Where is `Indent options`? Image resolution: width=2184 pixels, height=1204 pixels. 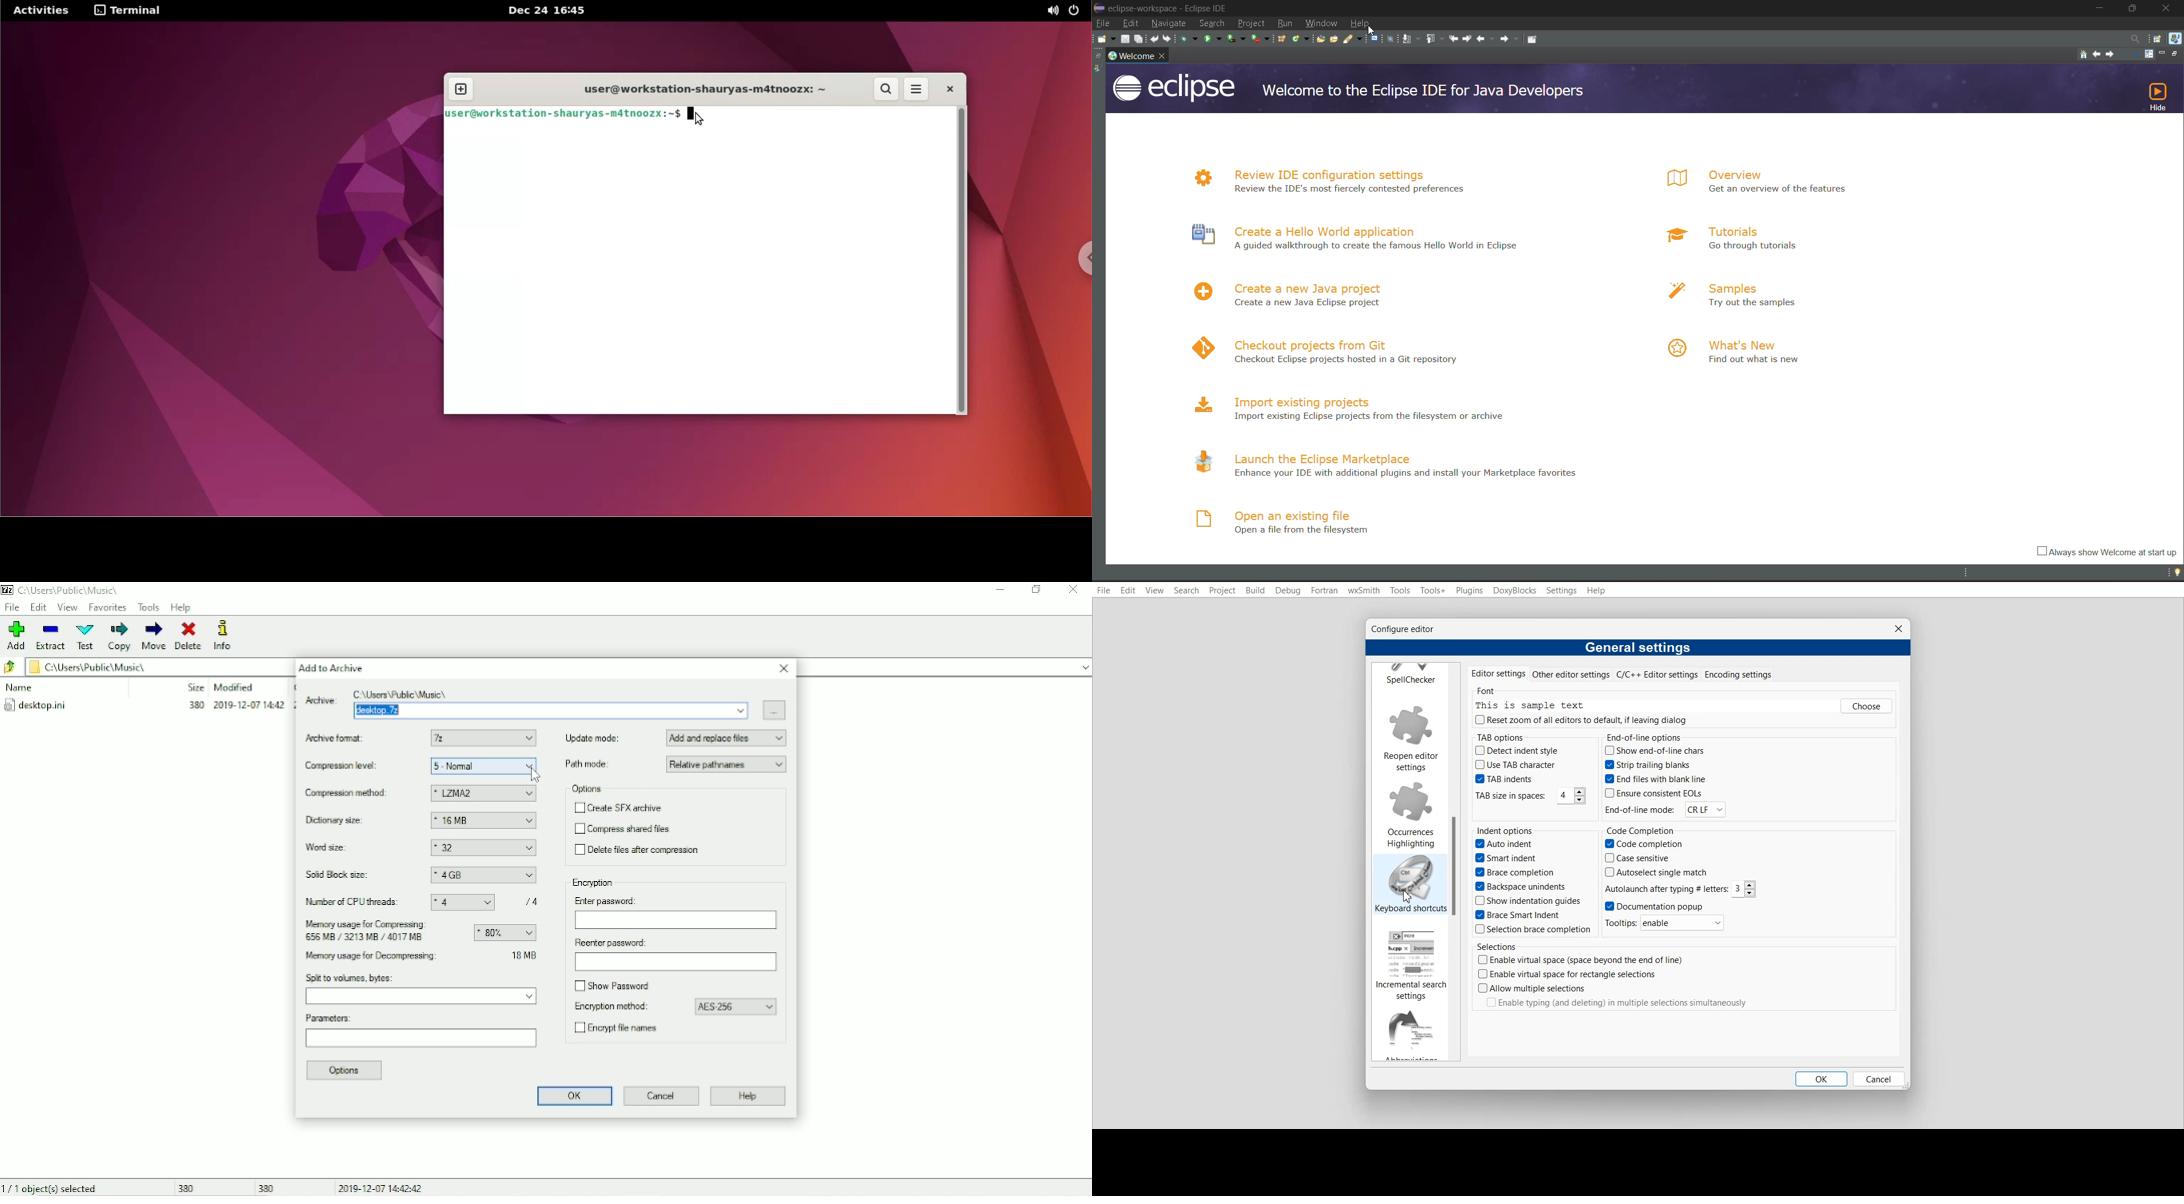 Indent options is located at coordinates (1506, 830).